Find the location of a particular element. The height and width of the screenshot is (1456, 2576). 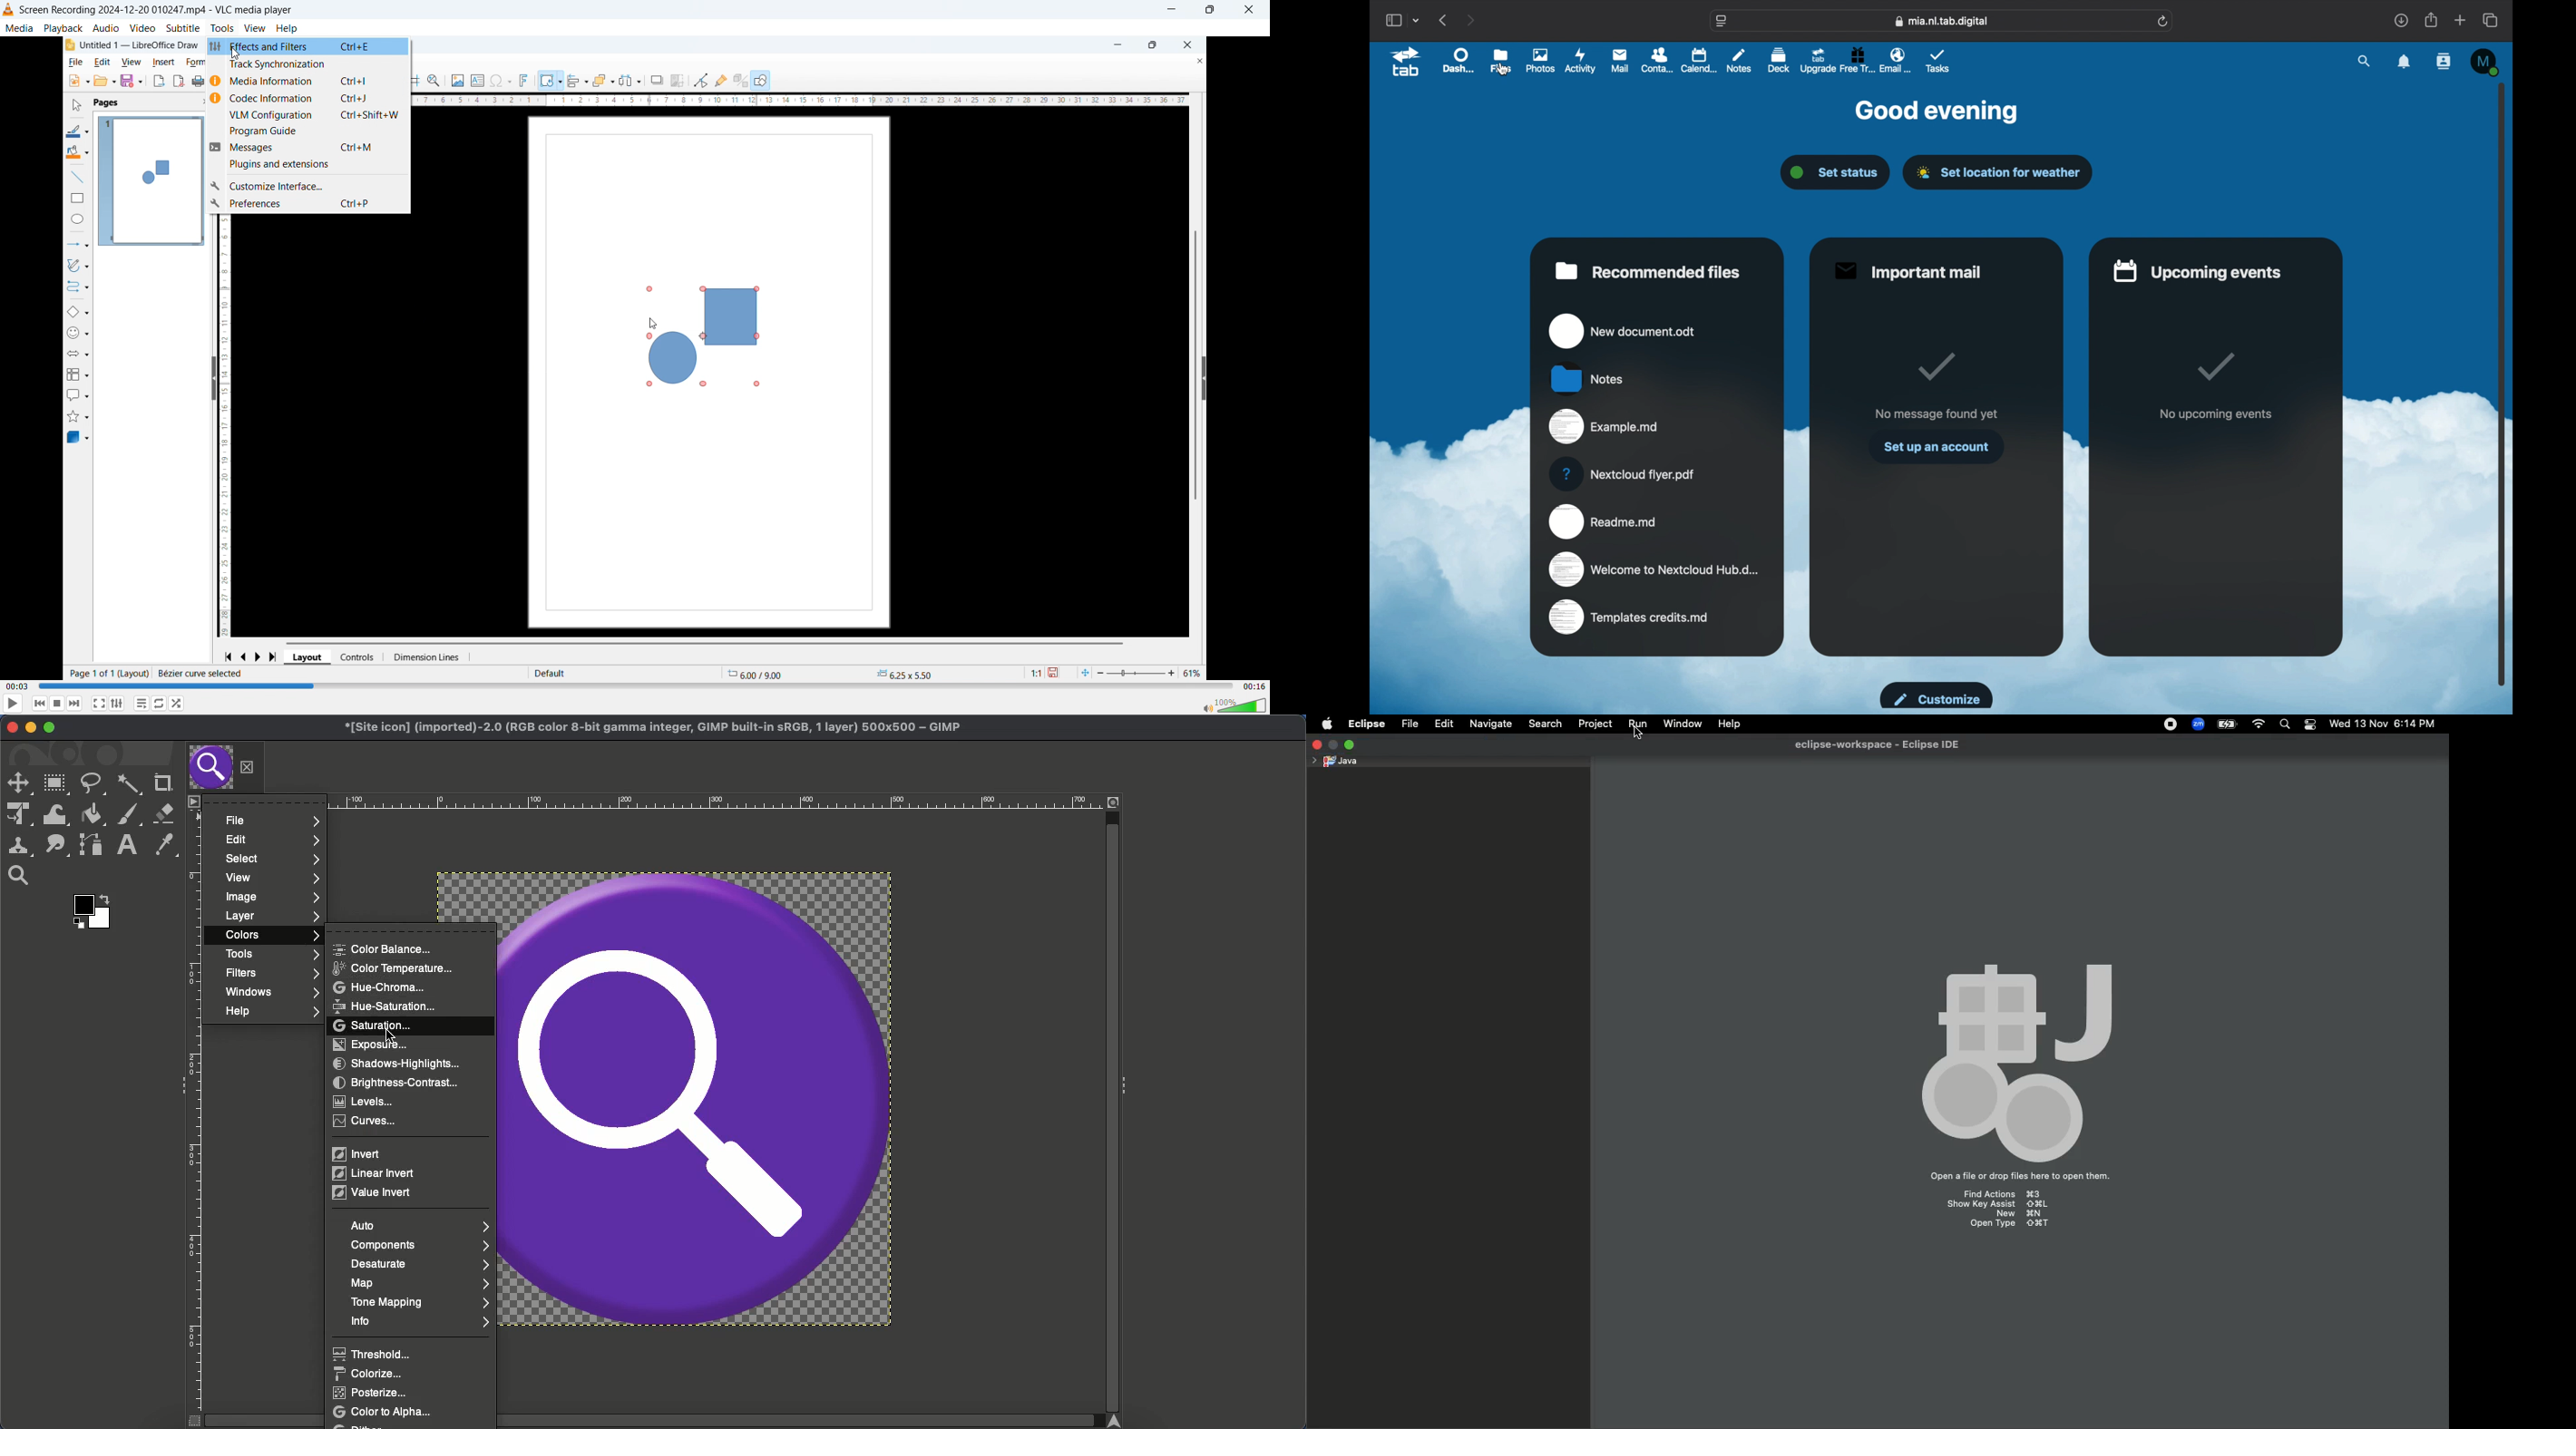

Colors is located at coordinates (271, 936).